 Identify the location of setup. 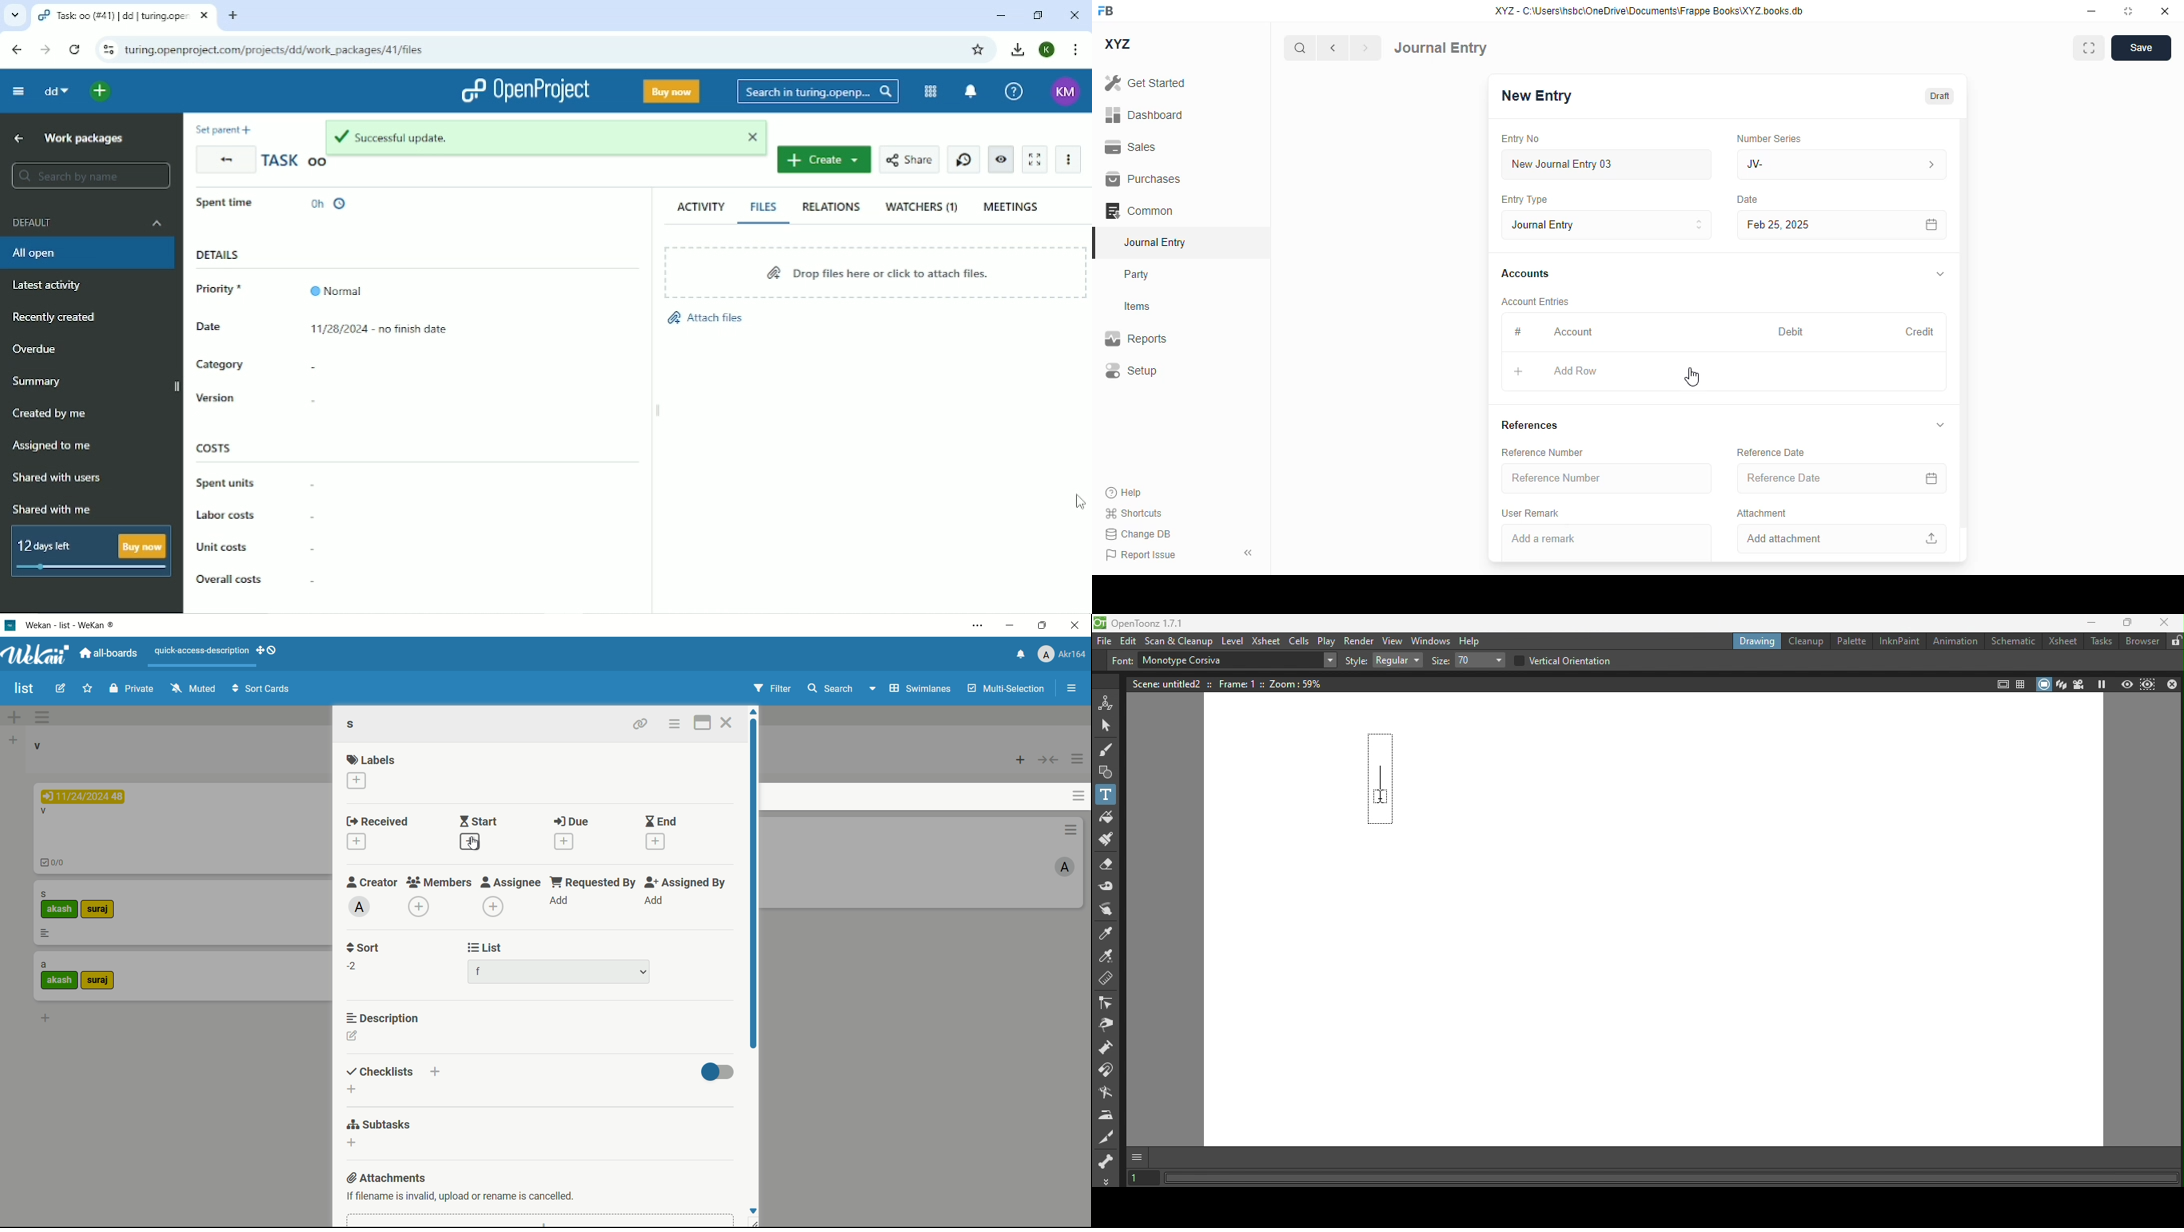
(1130, 370).